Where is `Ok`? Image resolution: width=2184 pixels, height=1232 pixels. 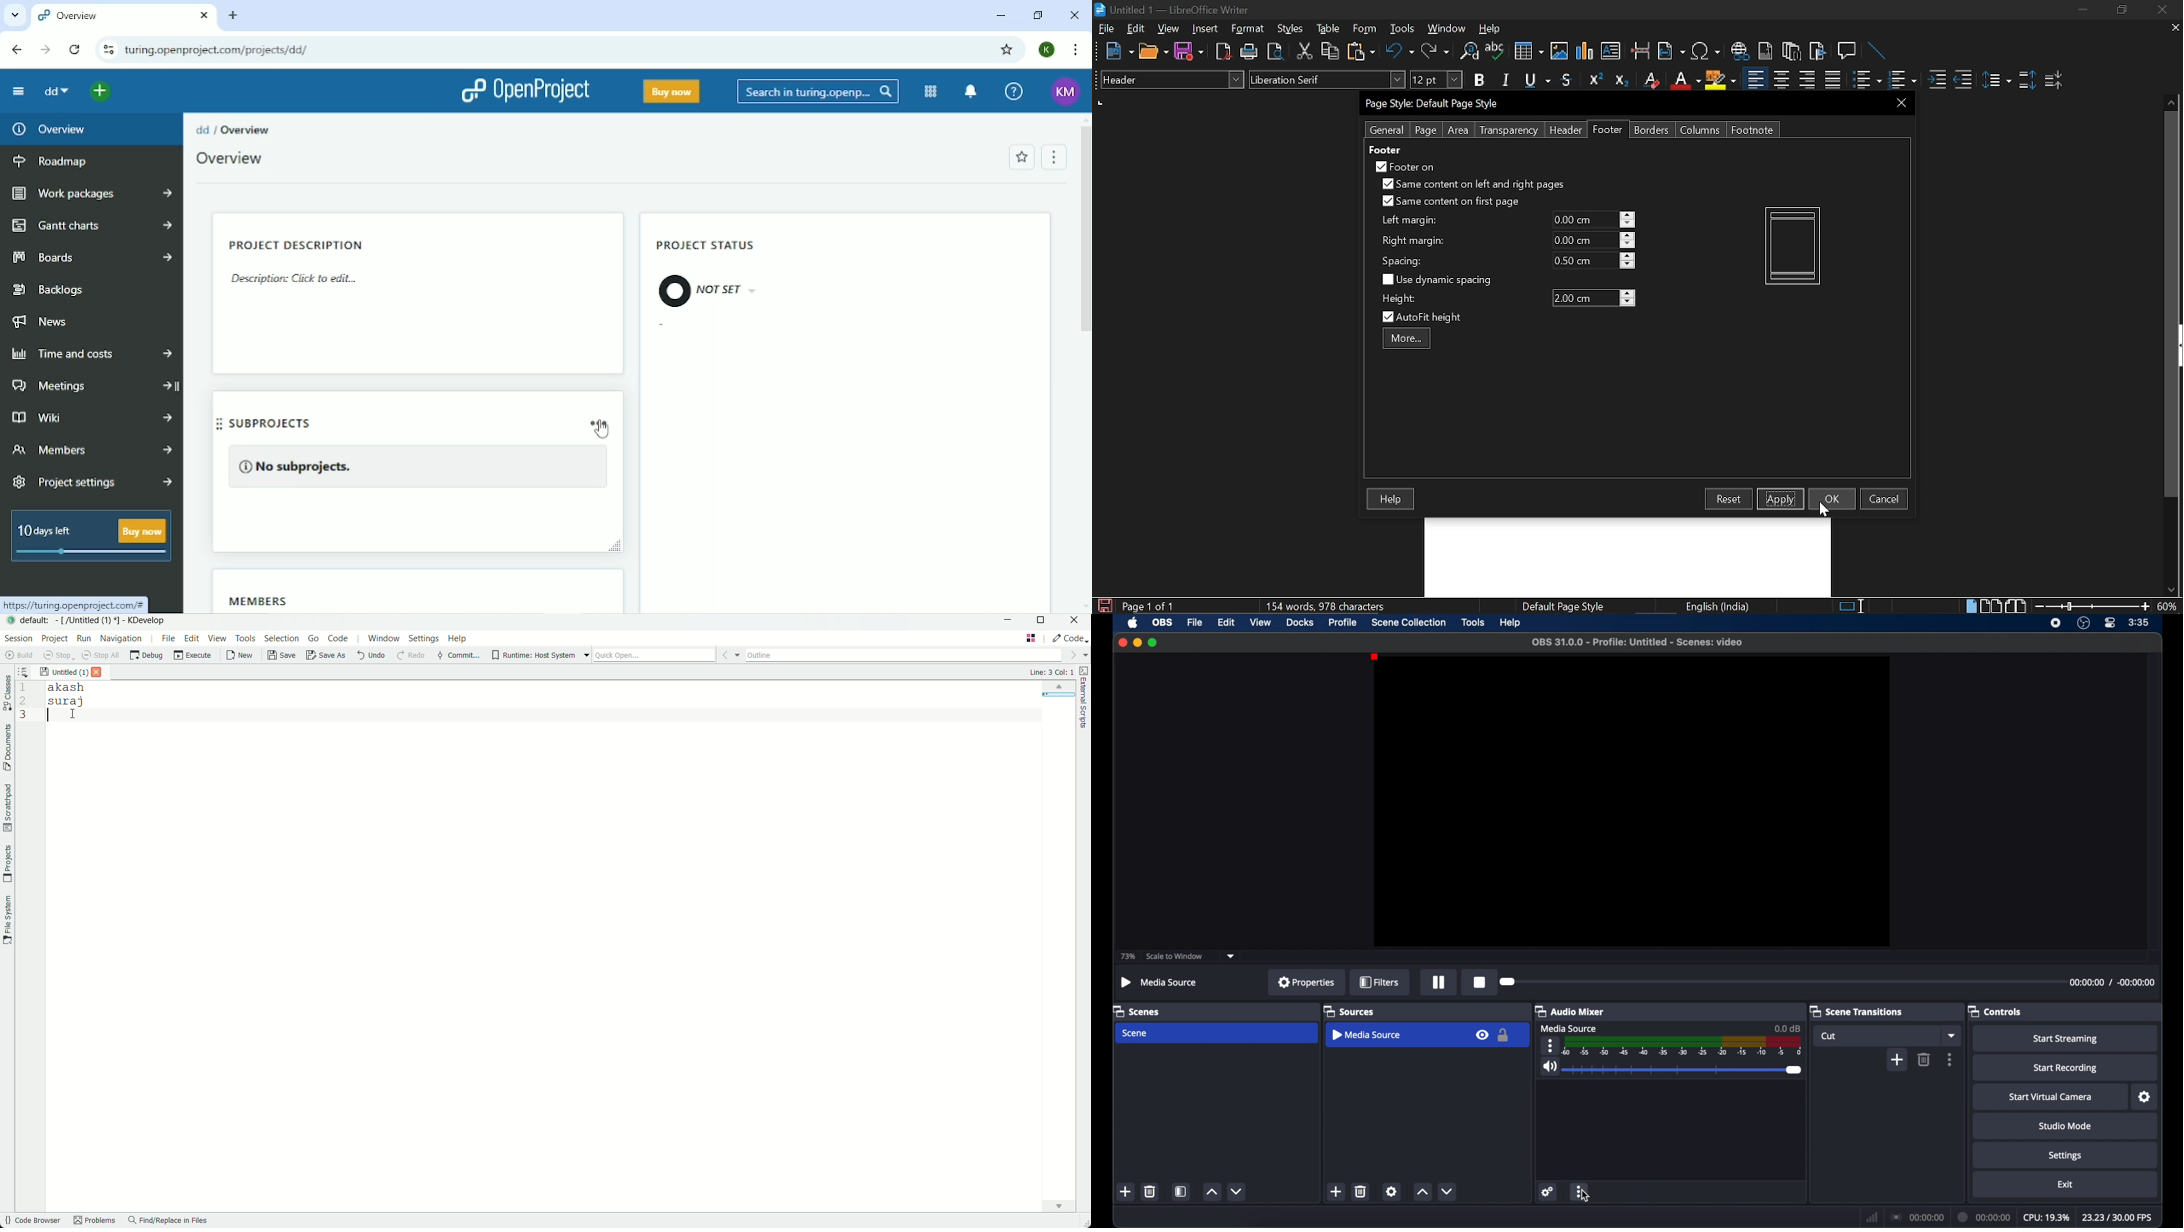
Ok is located at coordinates (1832, 498).